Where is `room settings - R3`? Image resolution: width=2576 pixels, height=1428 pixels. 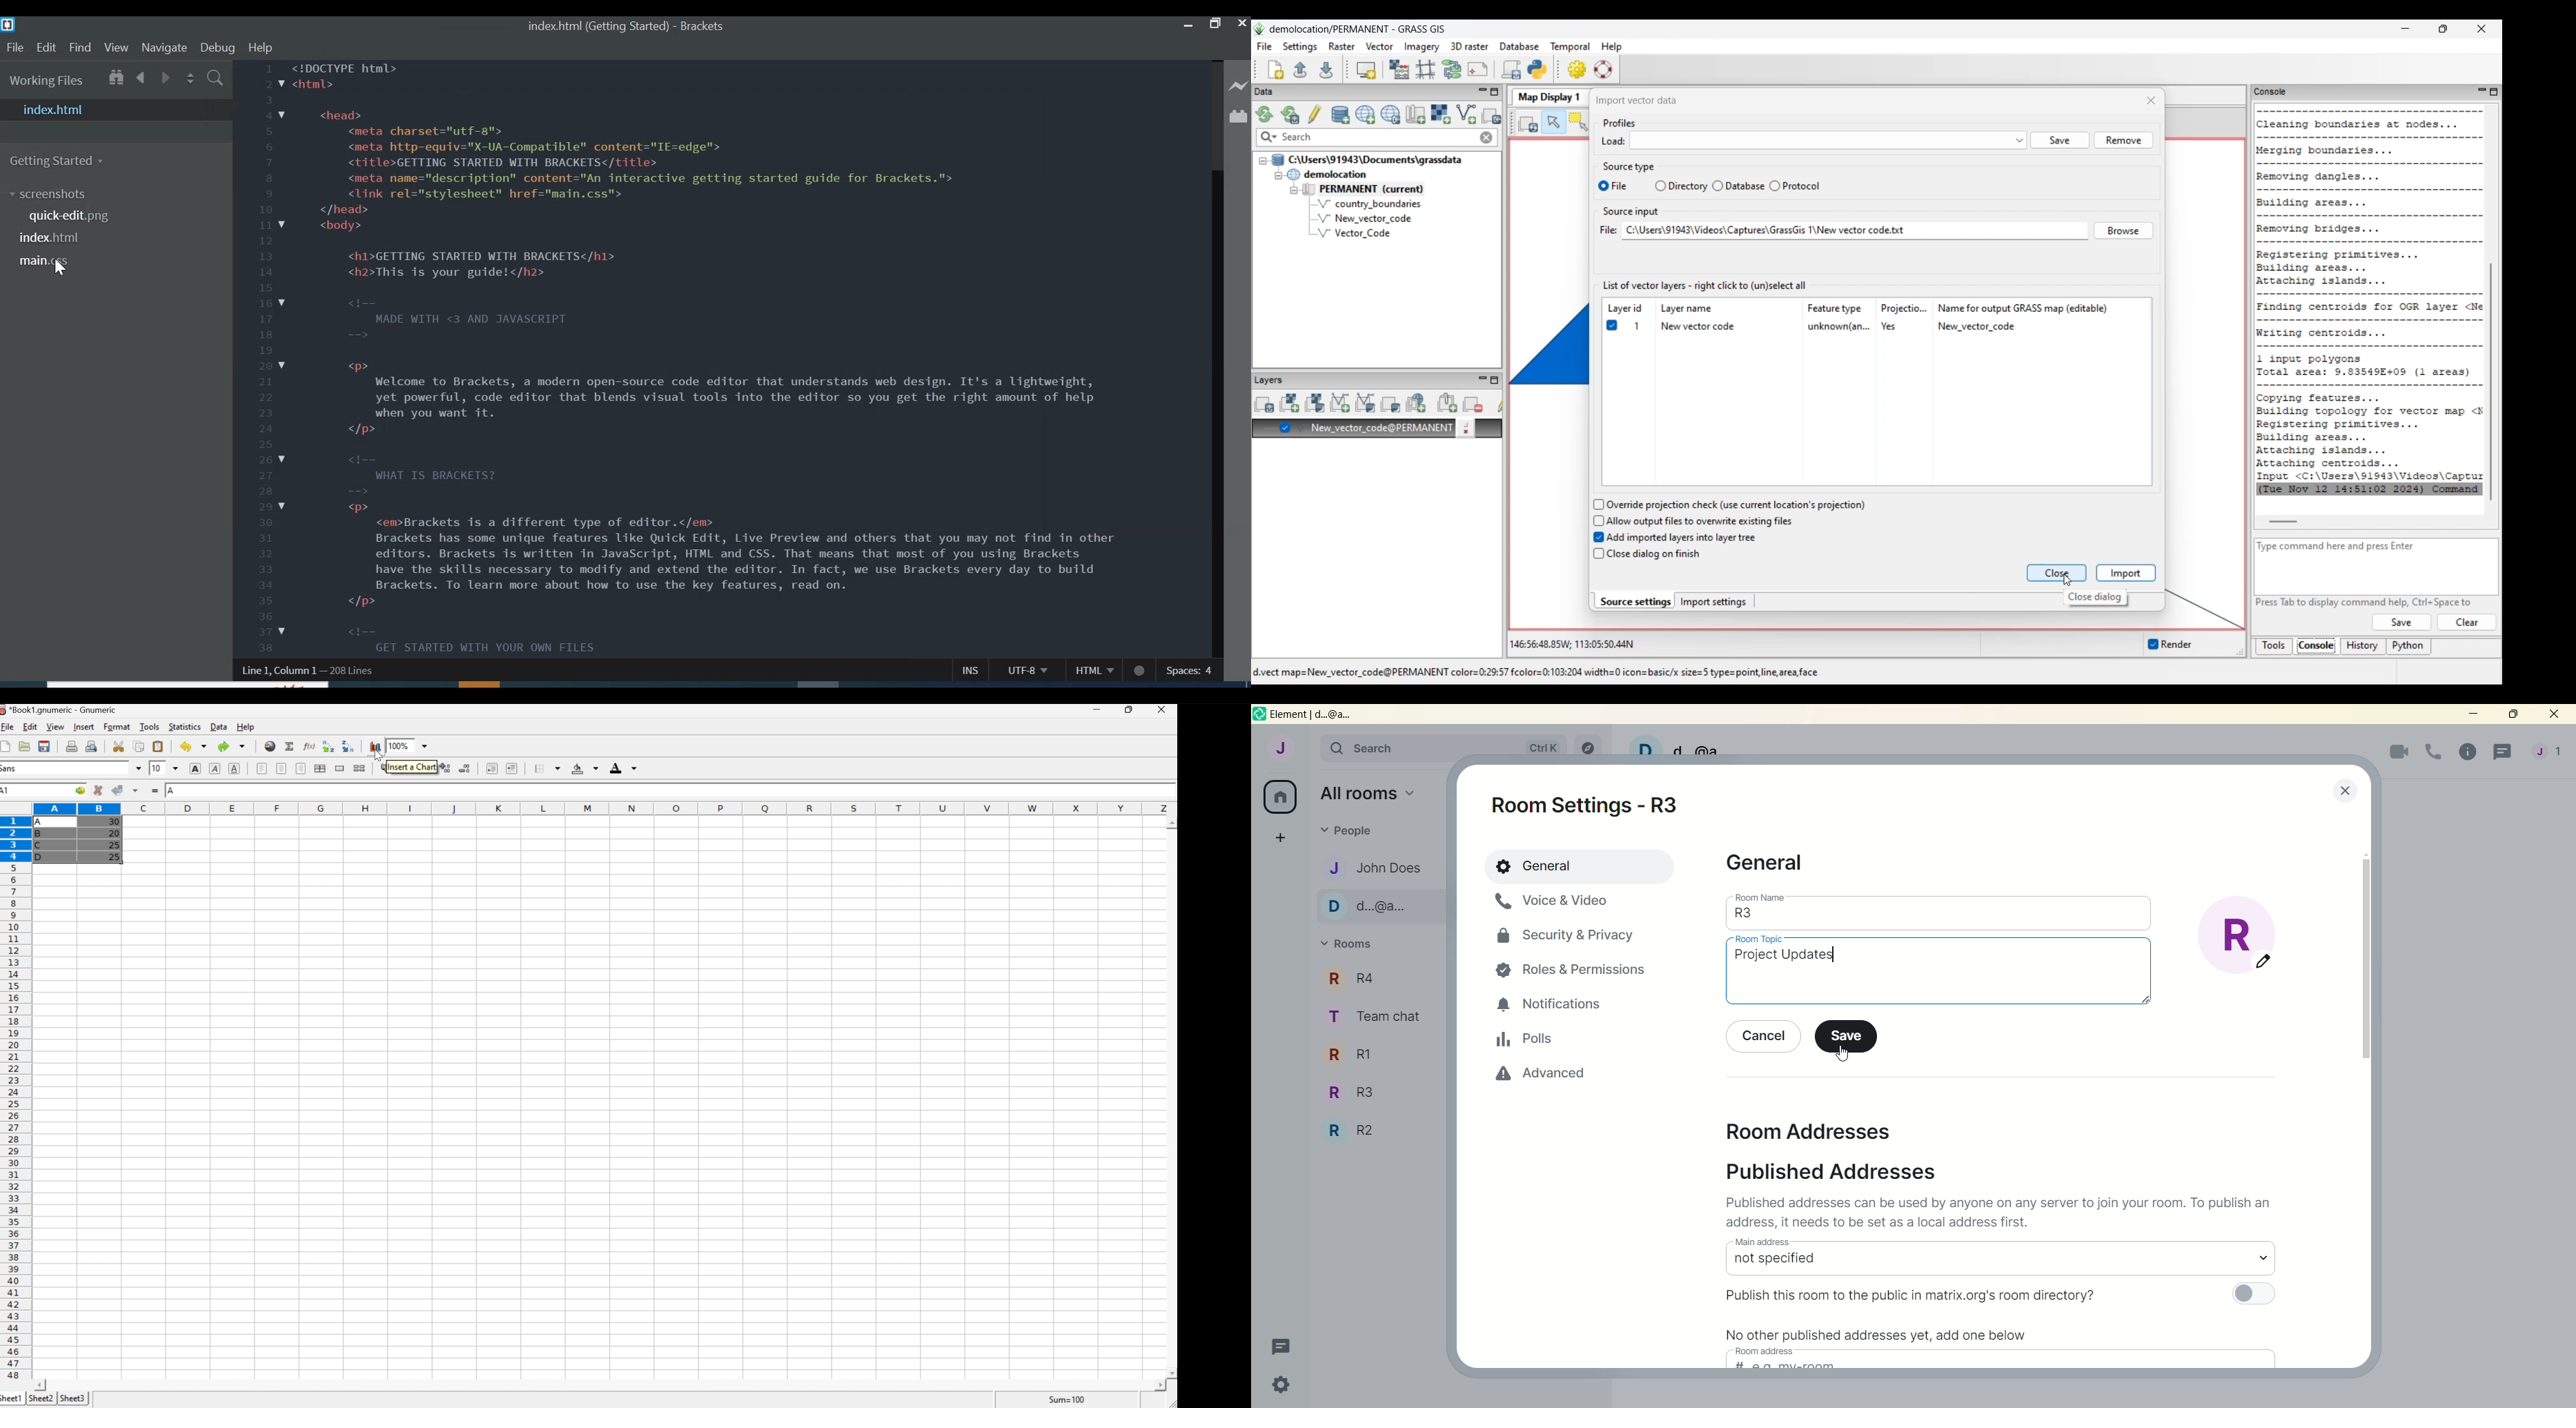 room settings - R3 is located at coordinates (1596, 805).